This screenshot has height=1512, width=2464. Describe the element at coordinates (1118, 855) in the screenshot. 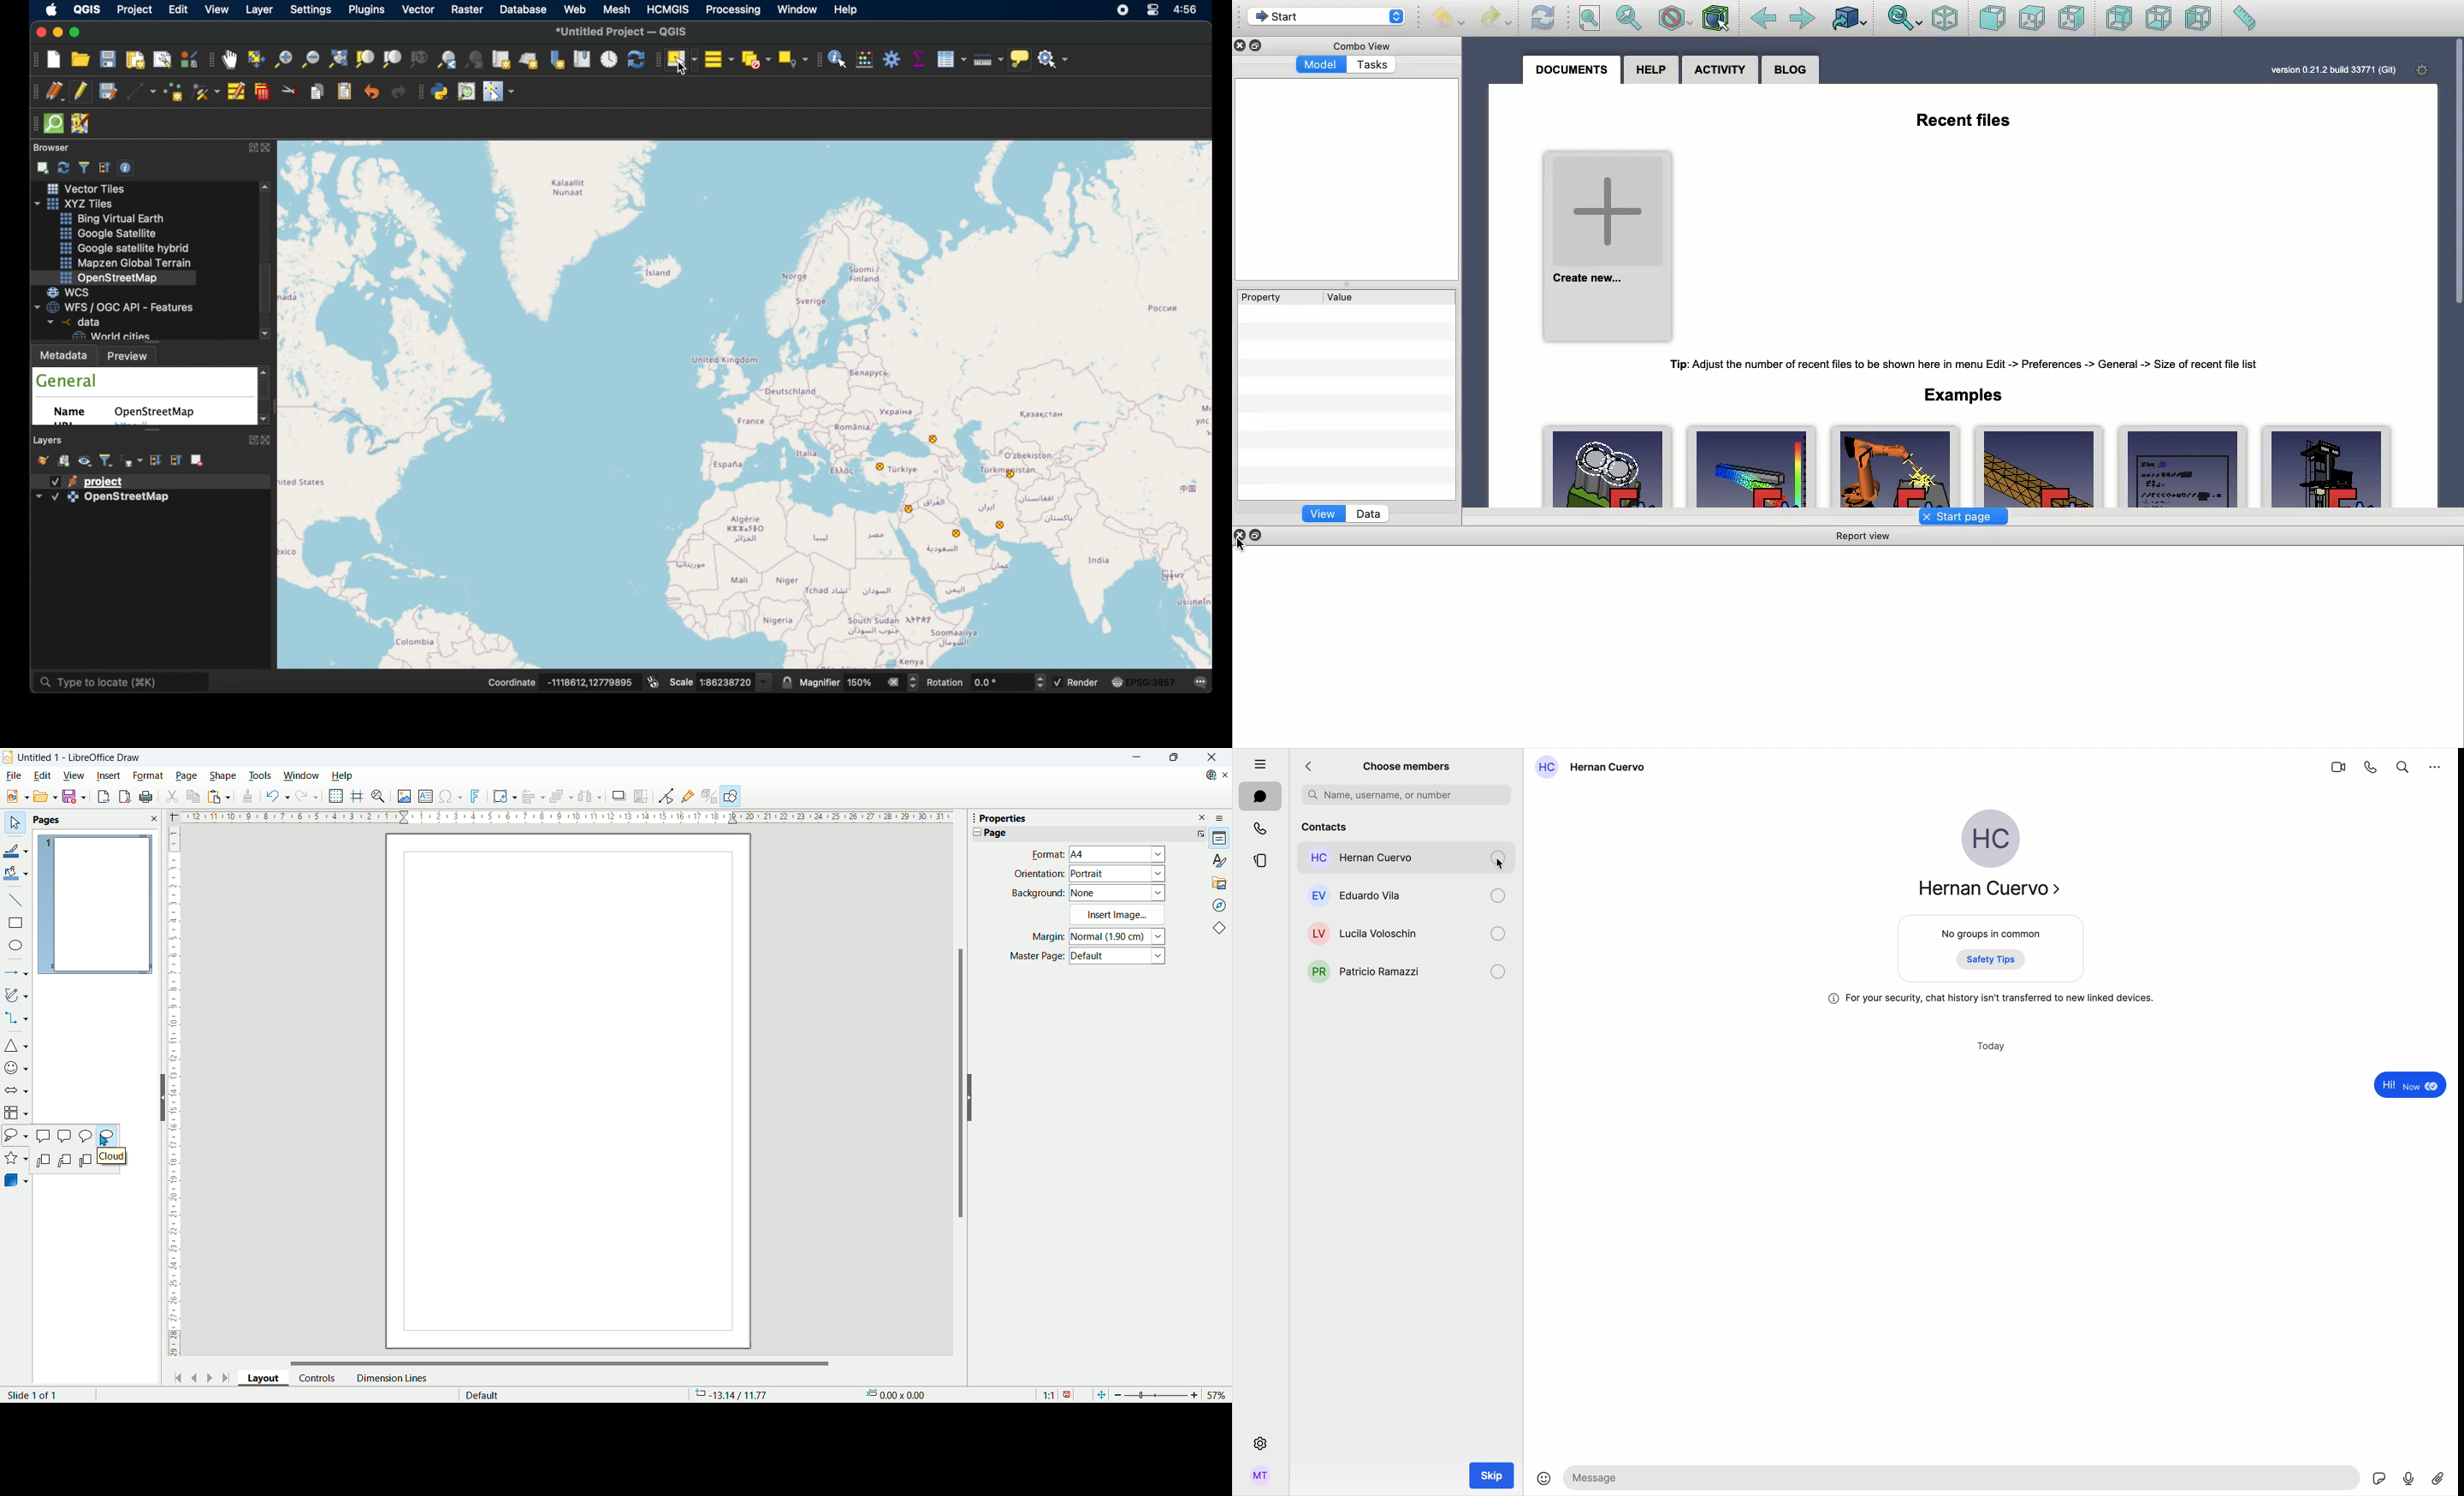

I see `A4` at that location.